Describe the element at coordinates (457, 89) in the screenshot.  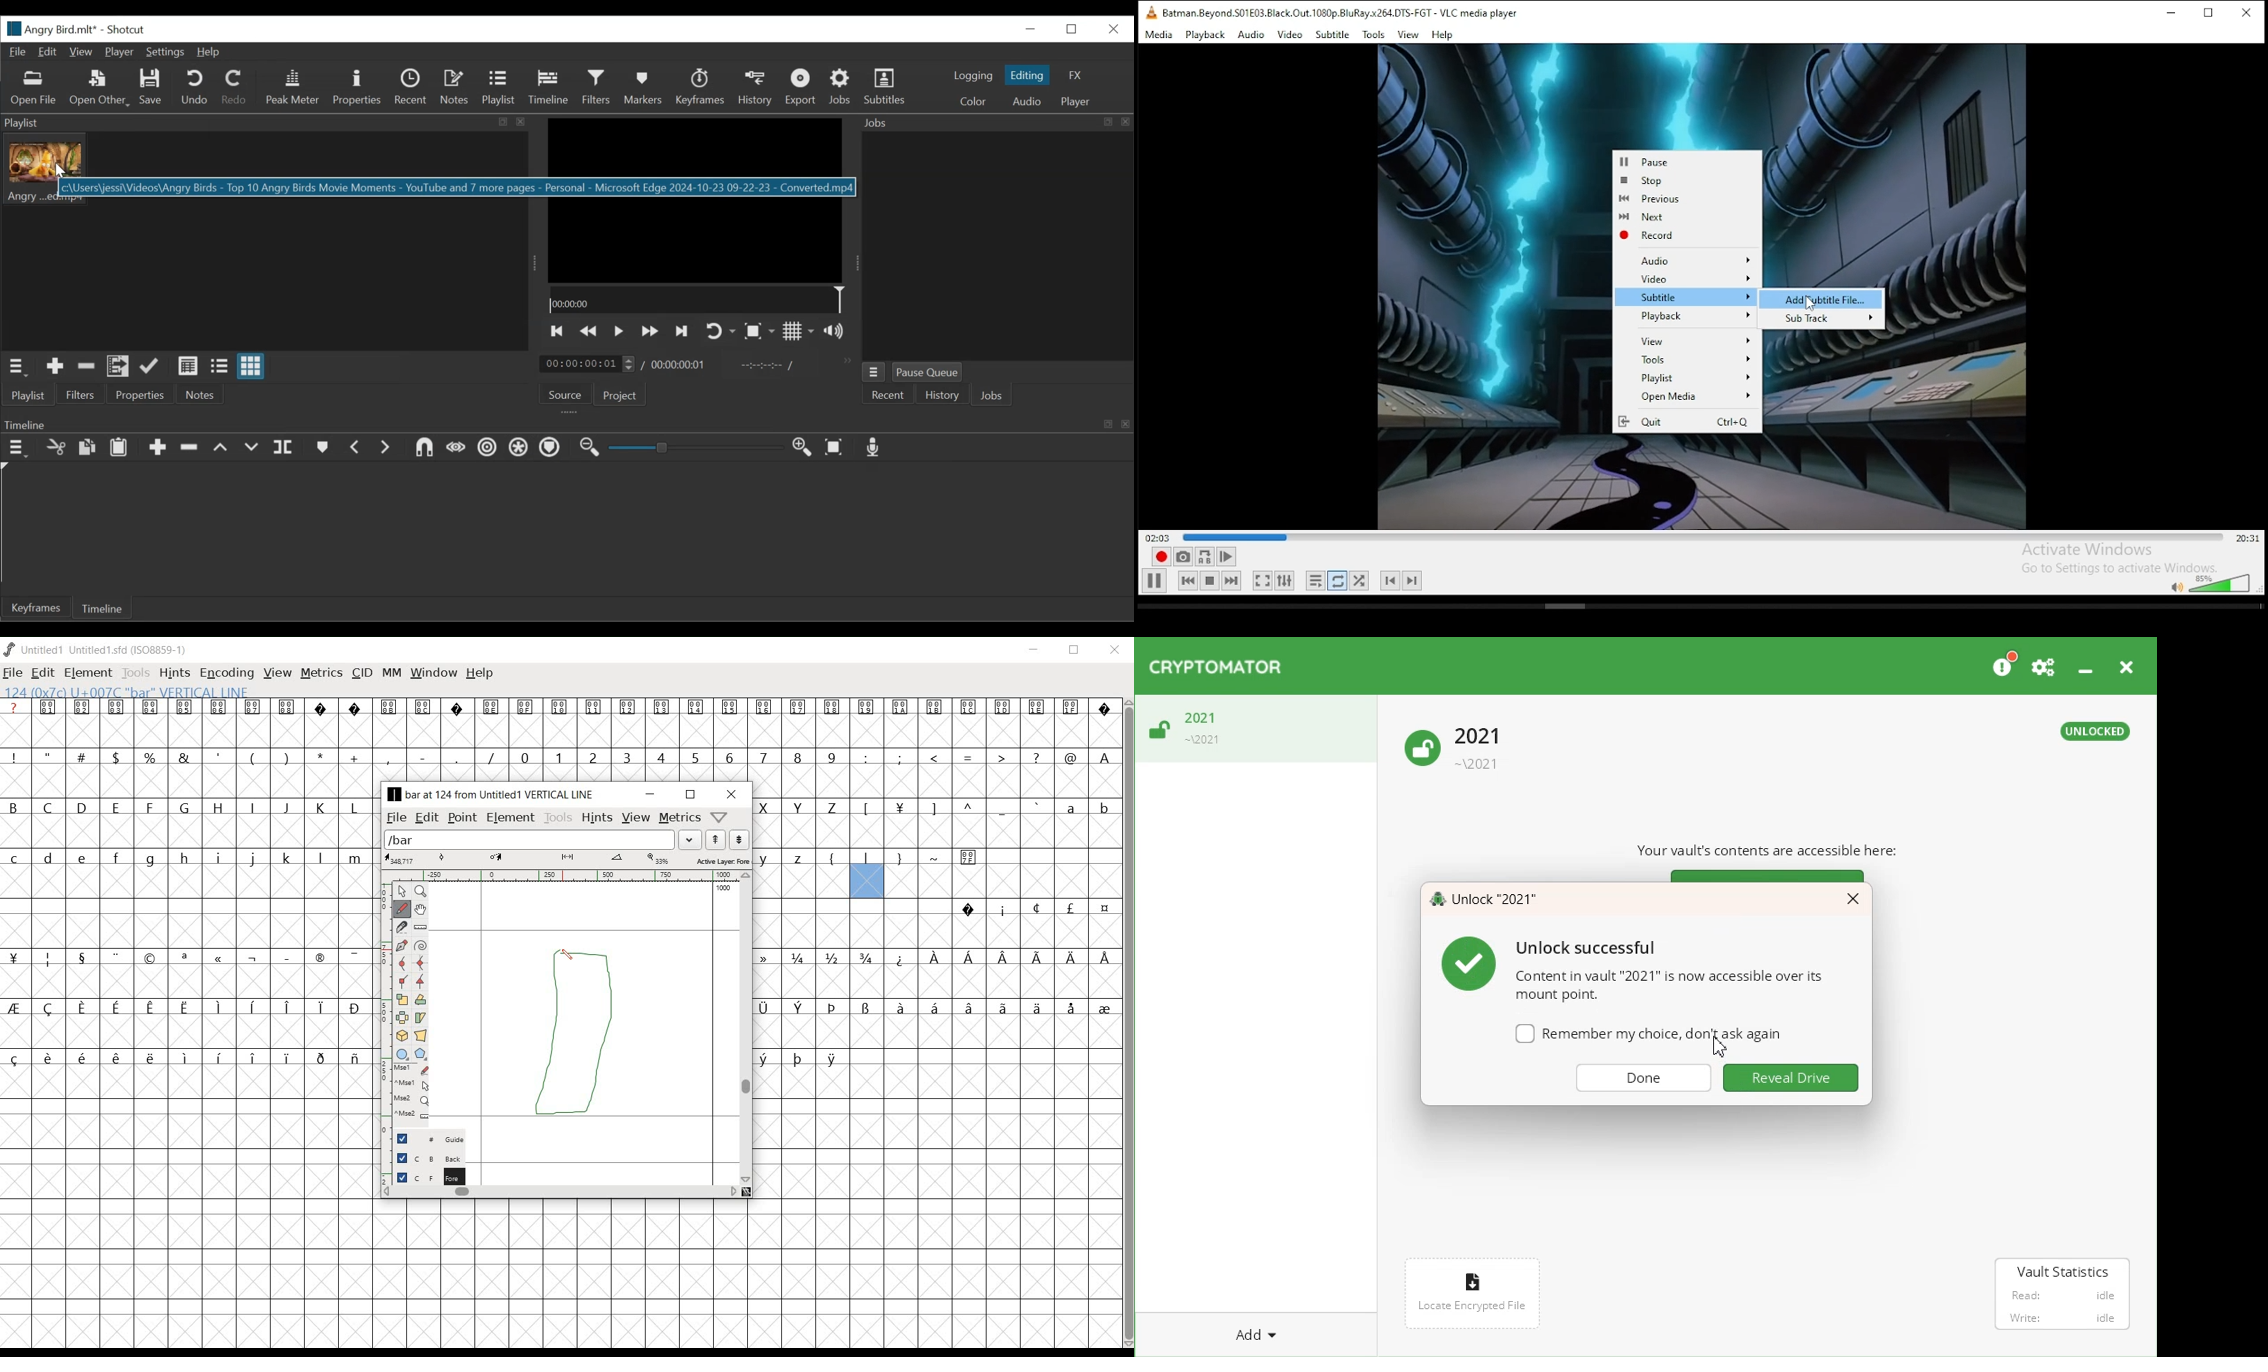
I see `Notes` at that location.